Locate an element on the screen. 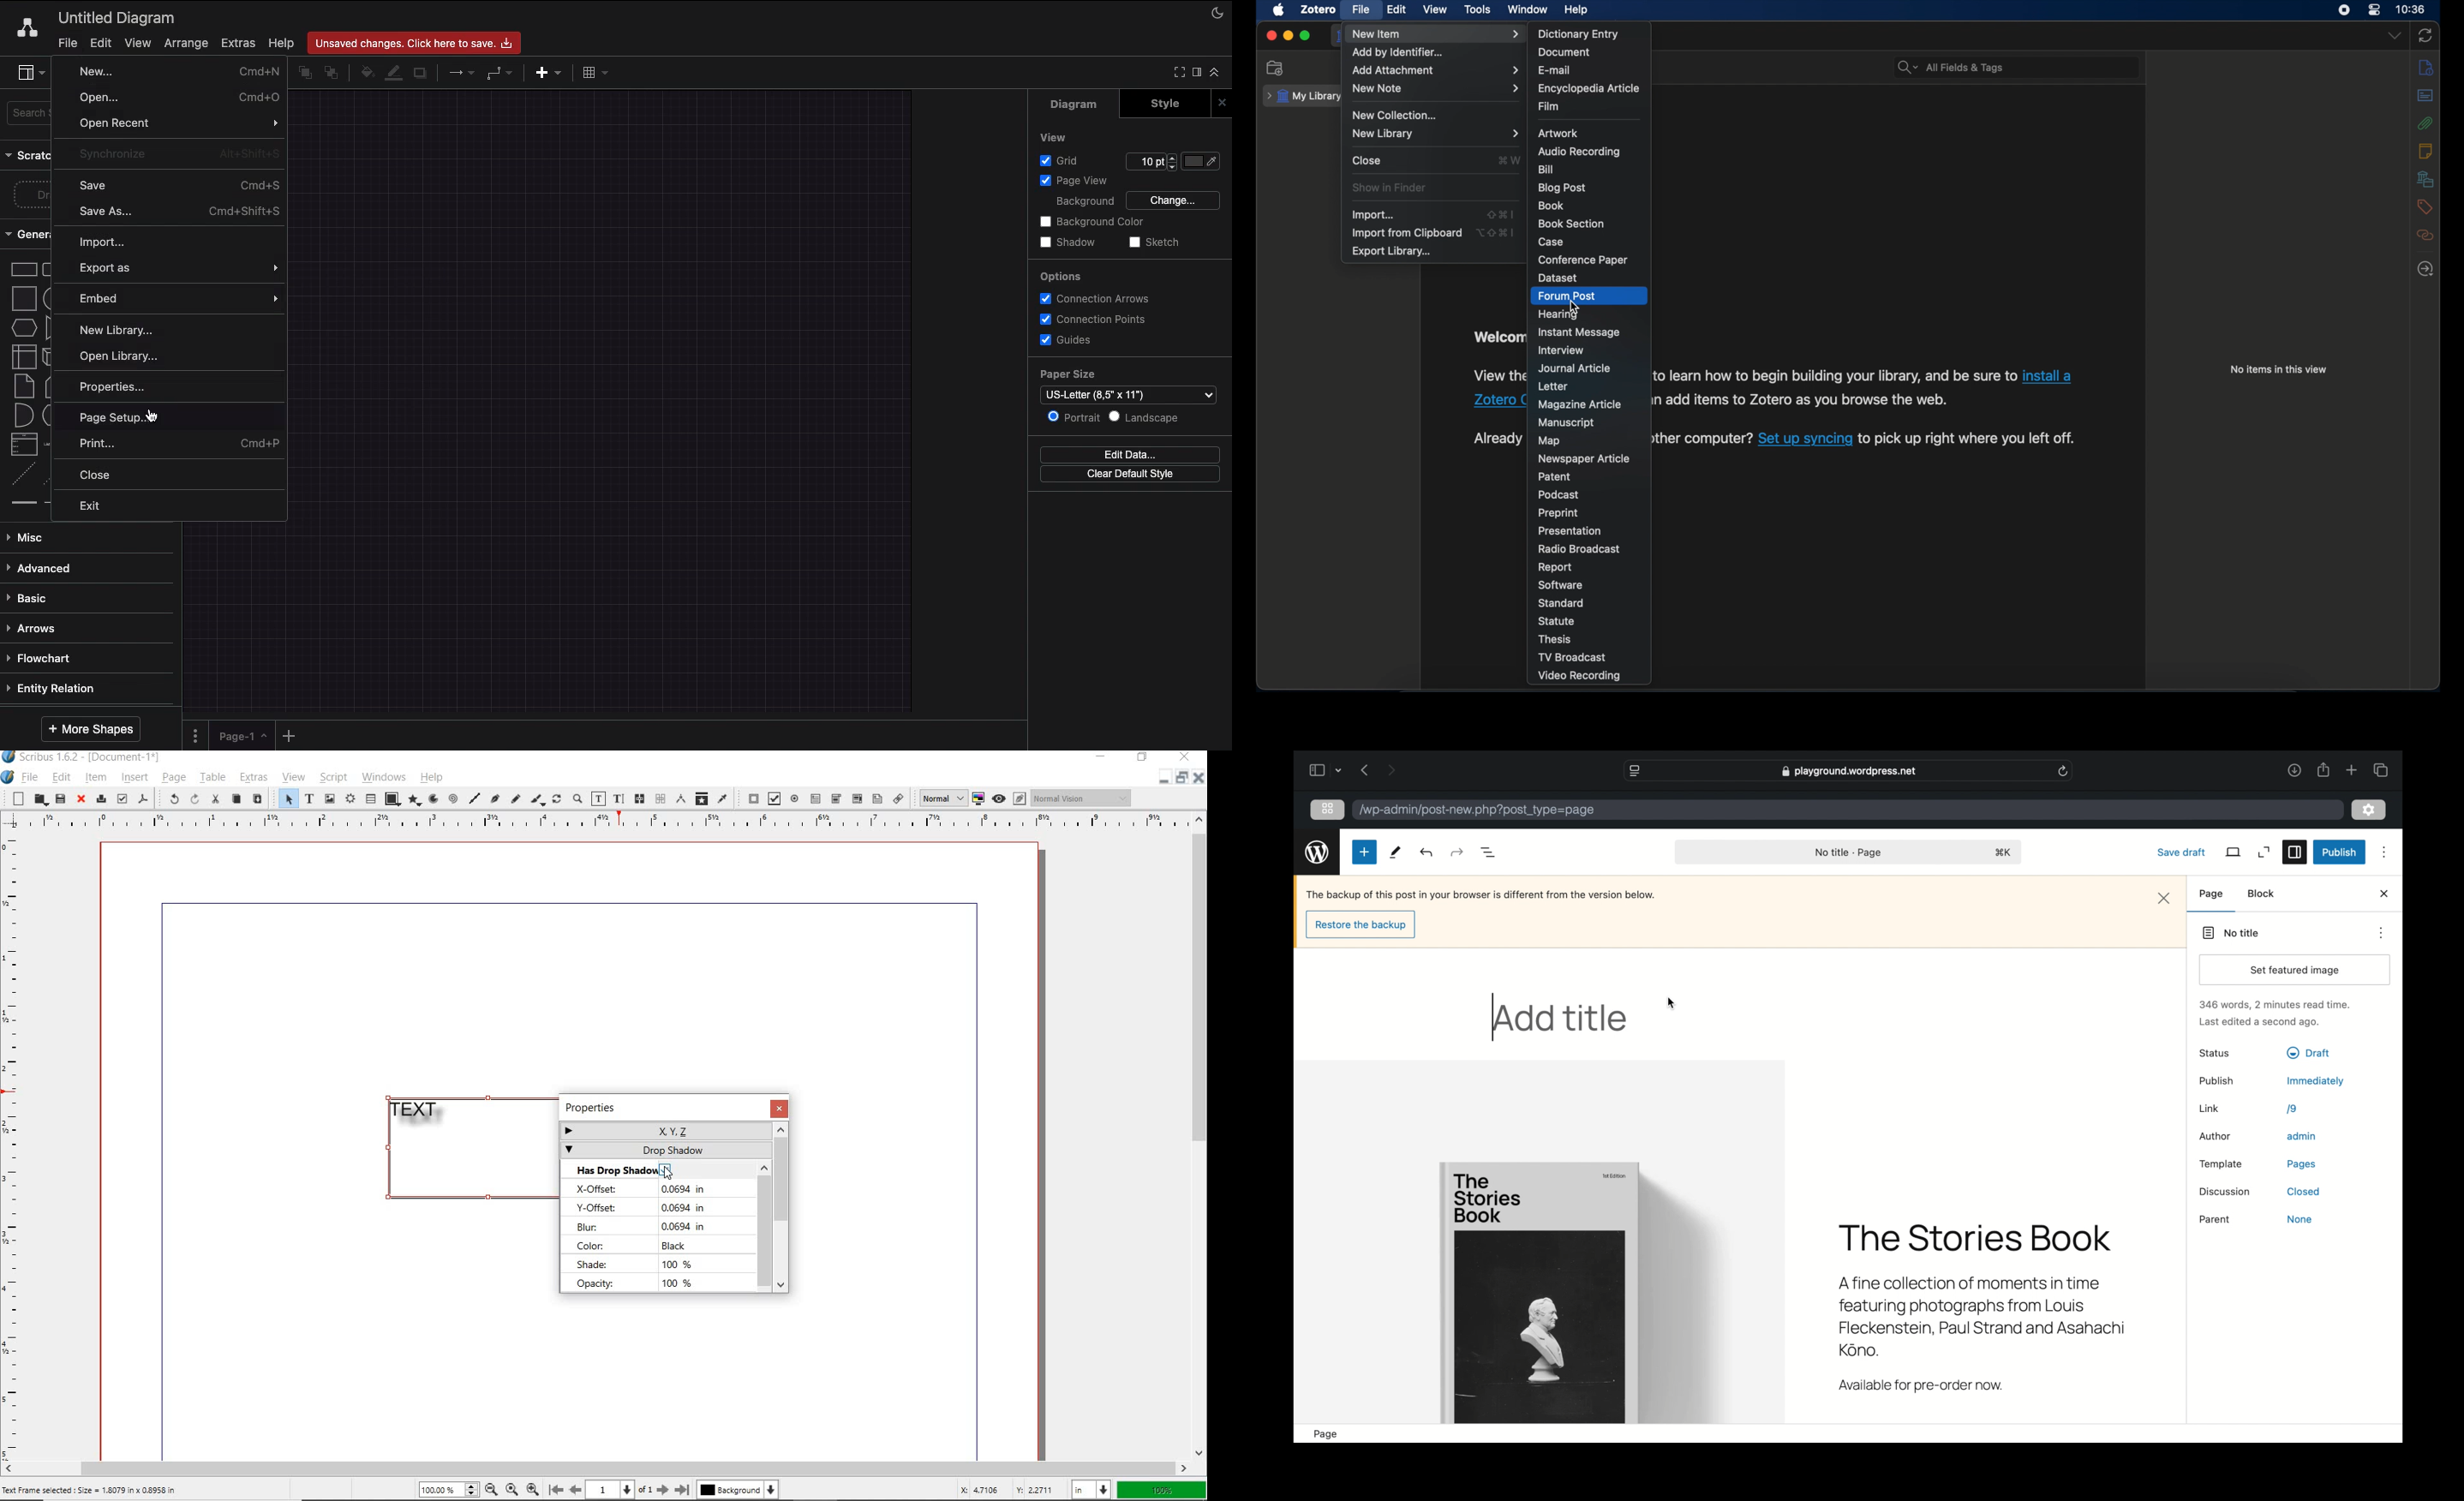  Table is located at coordinates (593, 71).